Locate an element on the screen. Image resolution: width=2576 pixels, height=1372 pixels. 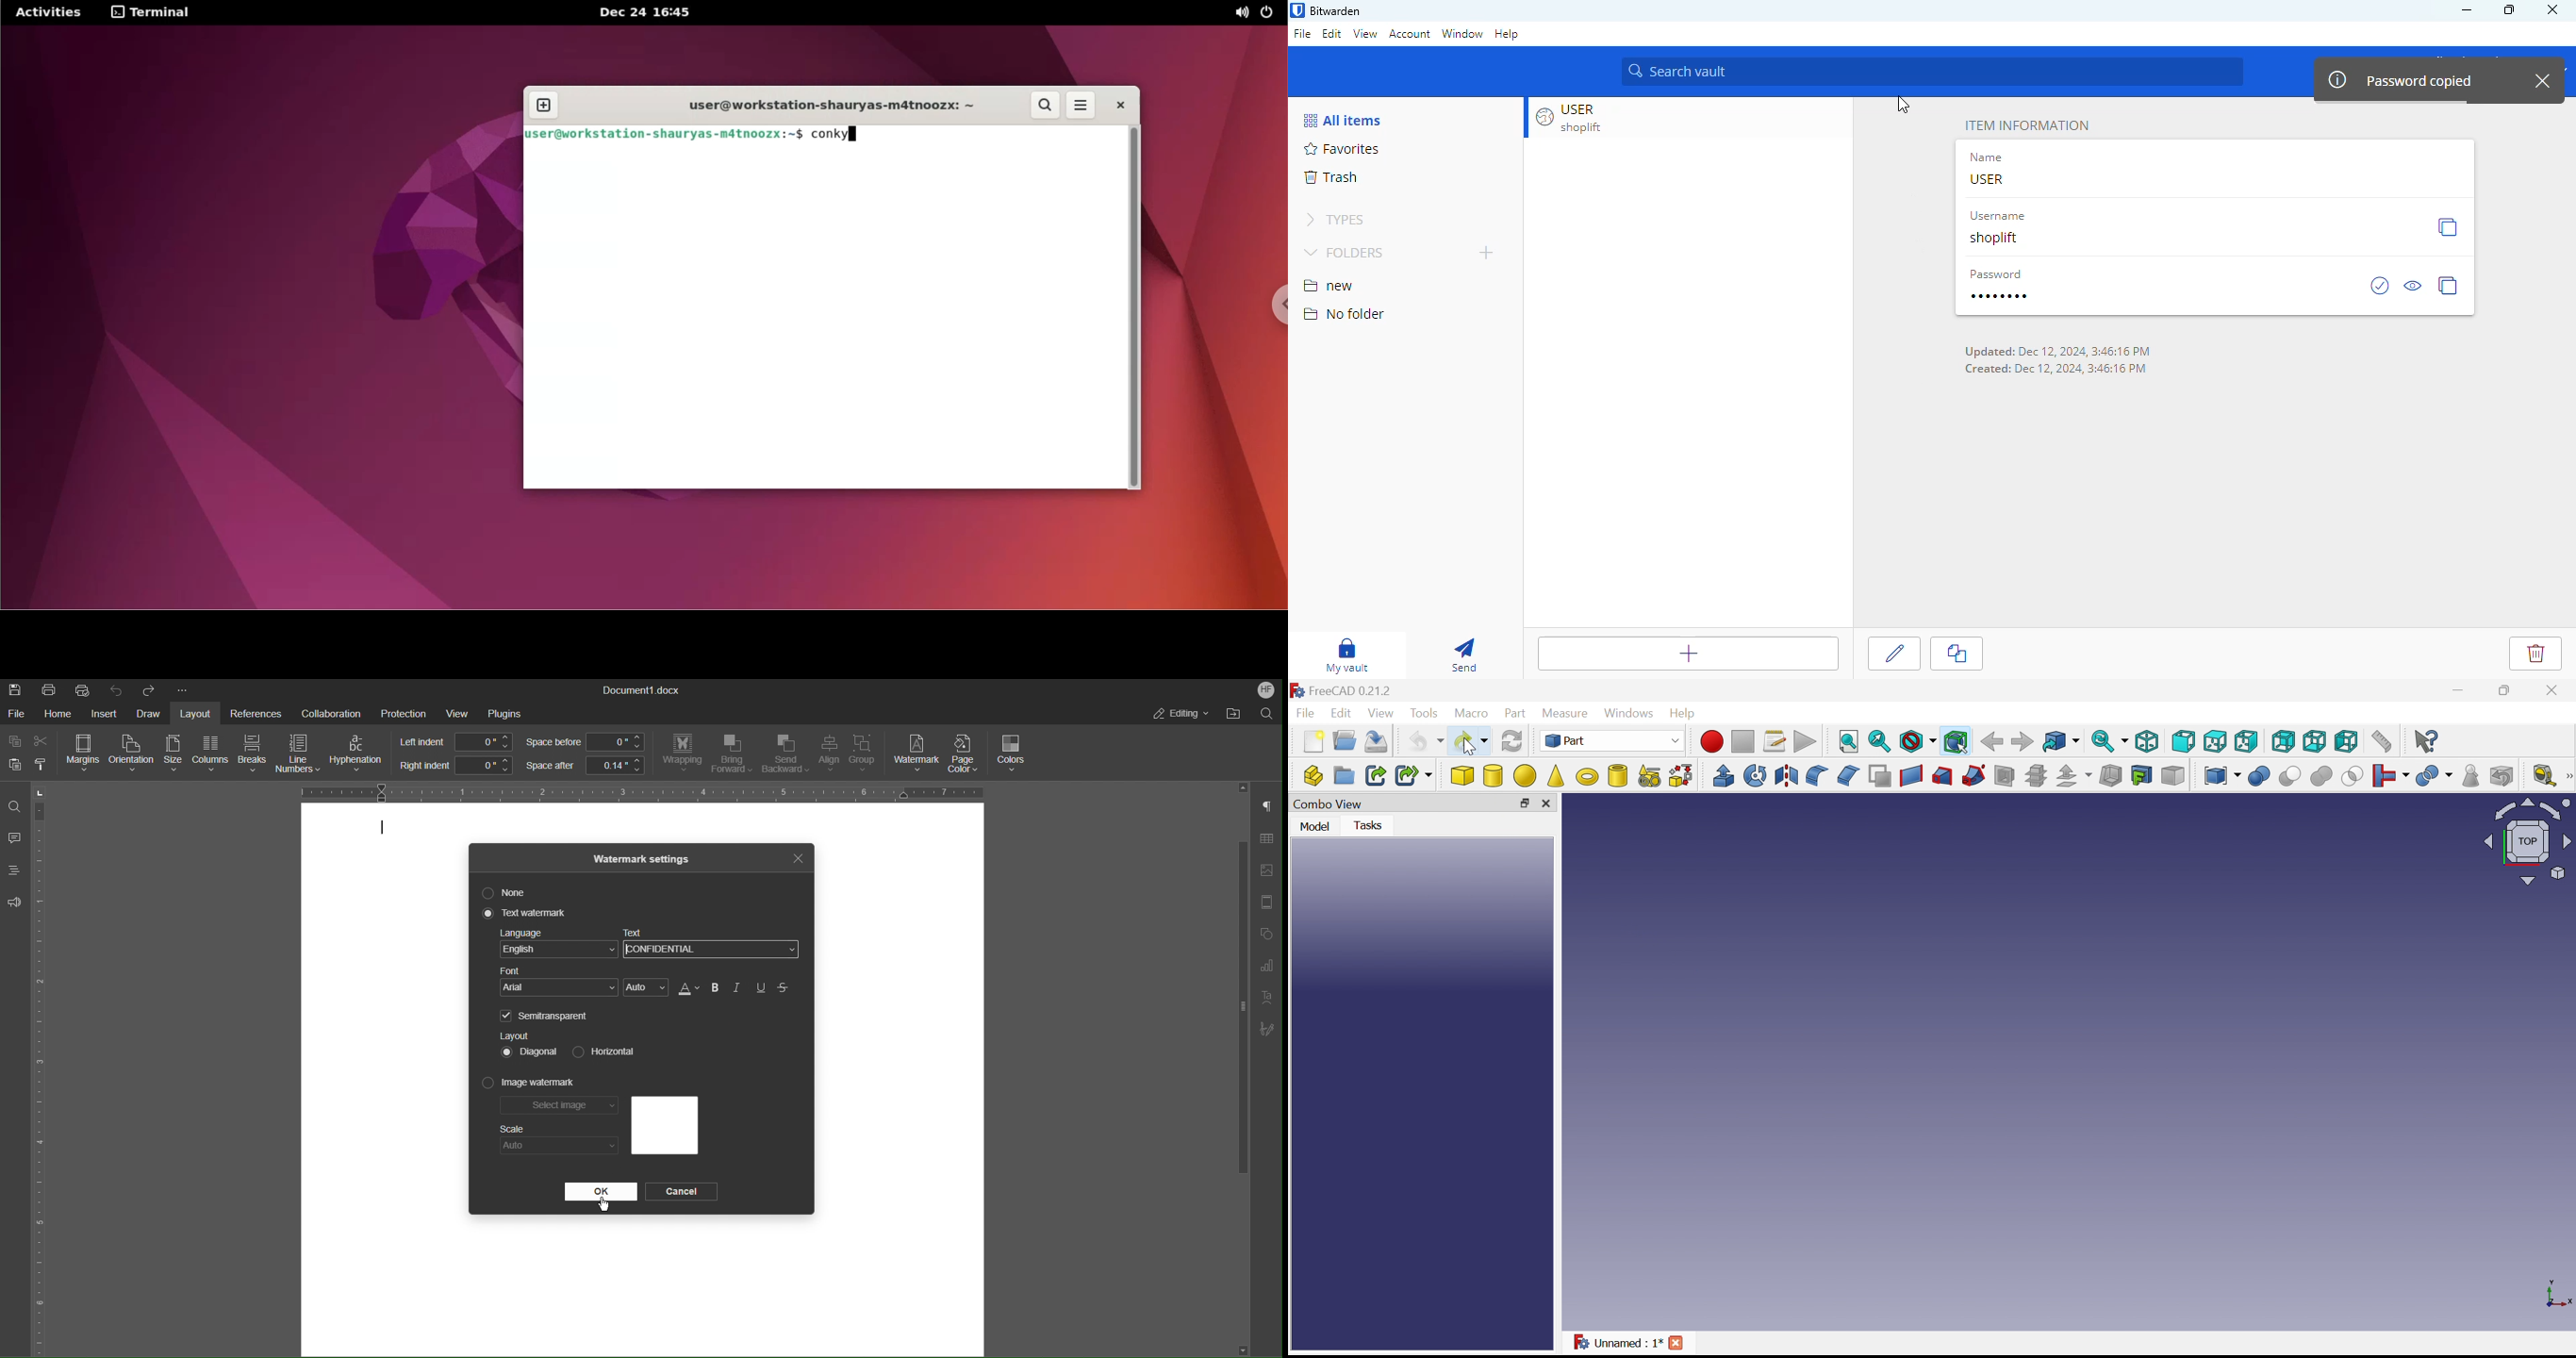
Macros is located at coordinates (1775, 742).